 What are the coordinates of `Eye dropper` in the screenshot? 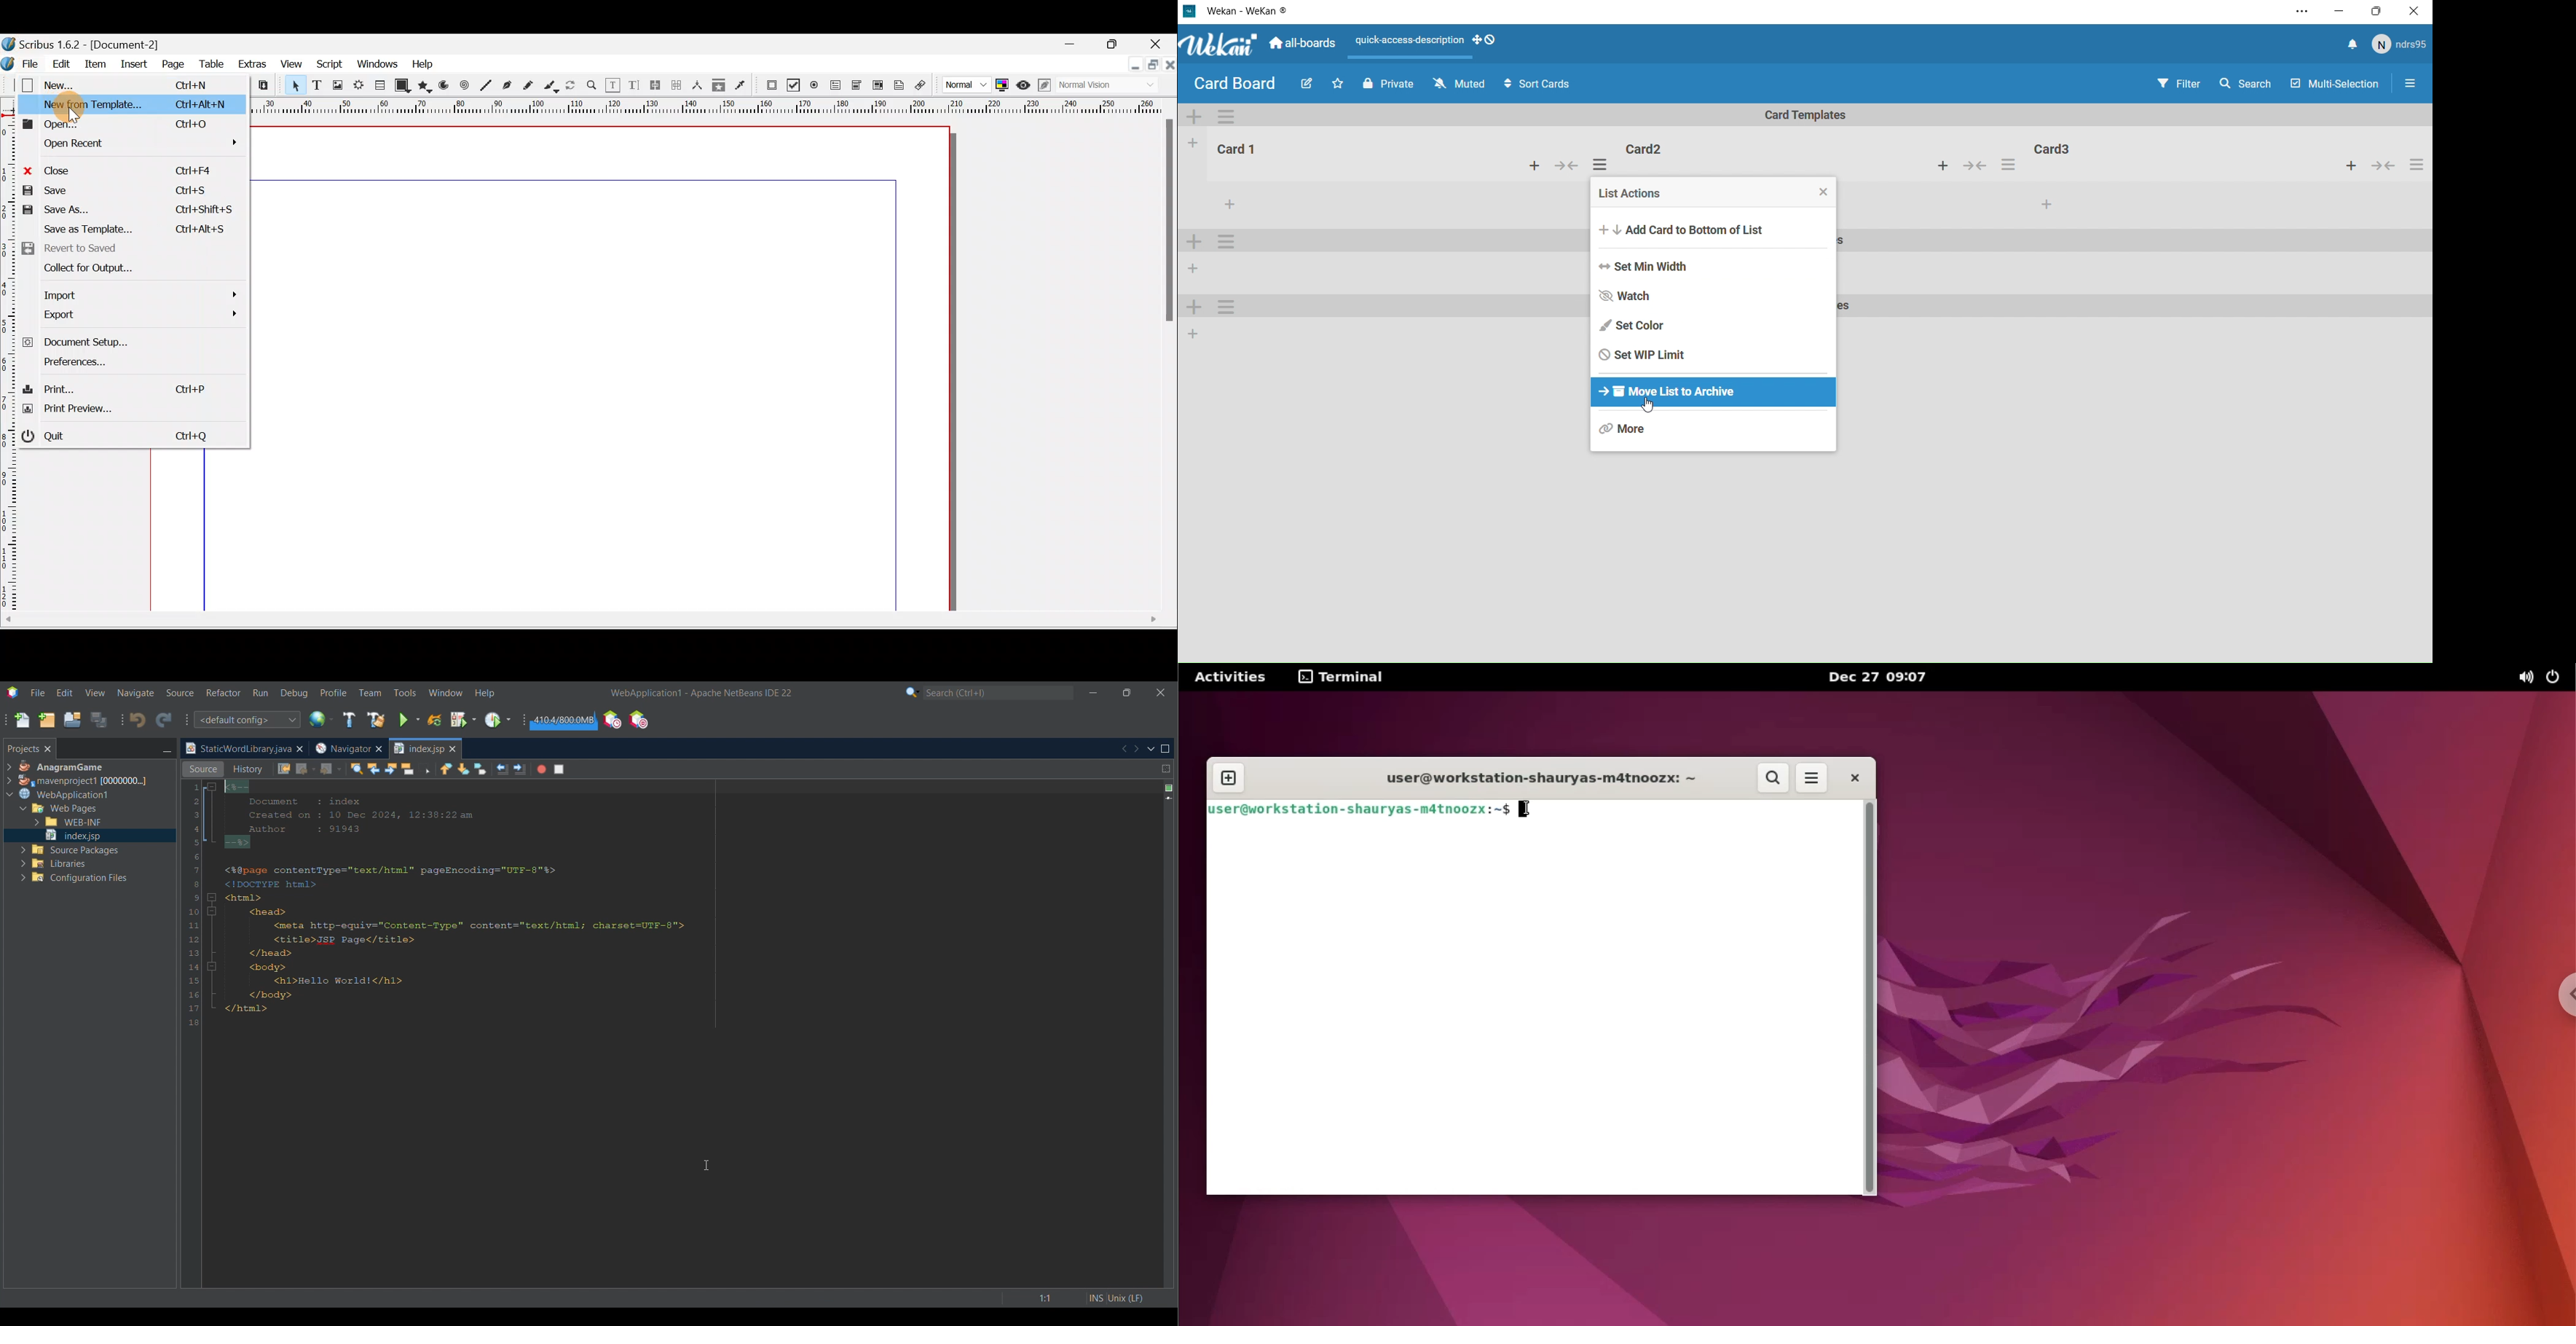 It's located at (743, 84).